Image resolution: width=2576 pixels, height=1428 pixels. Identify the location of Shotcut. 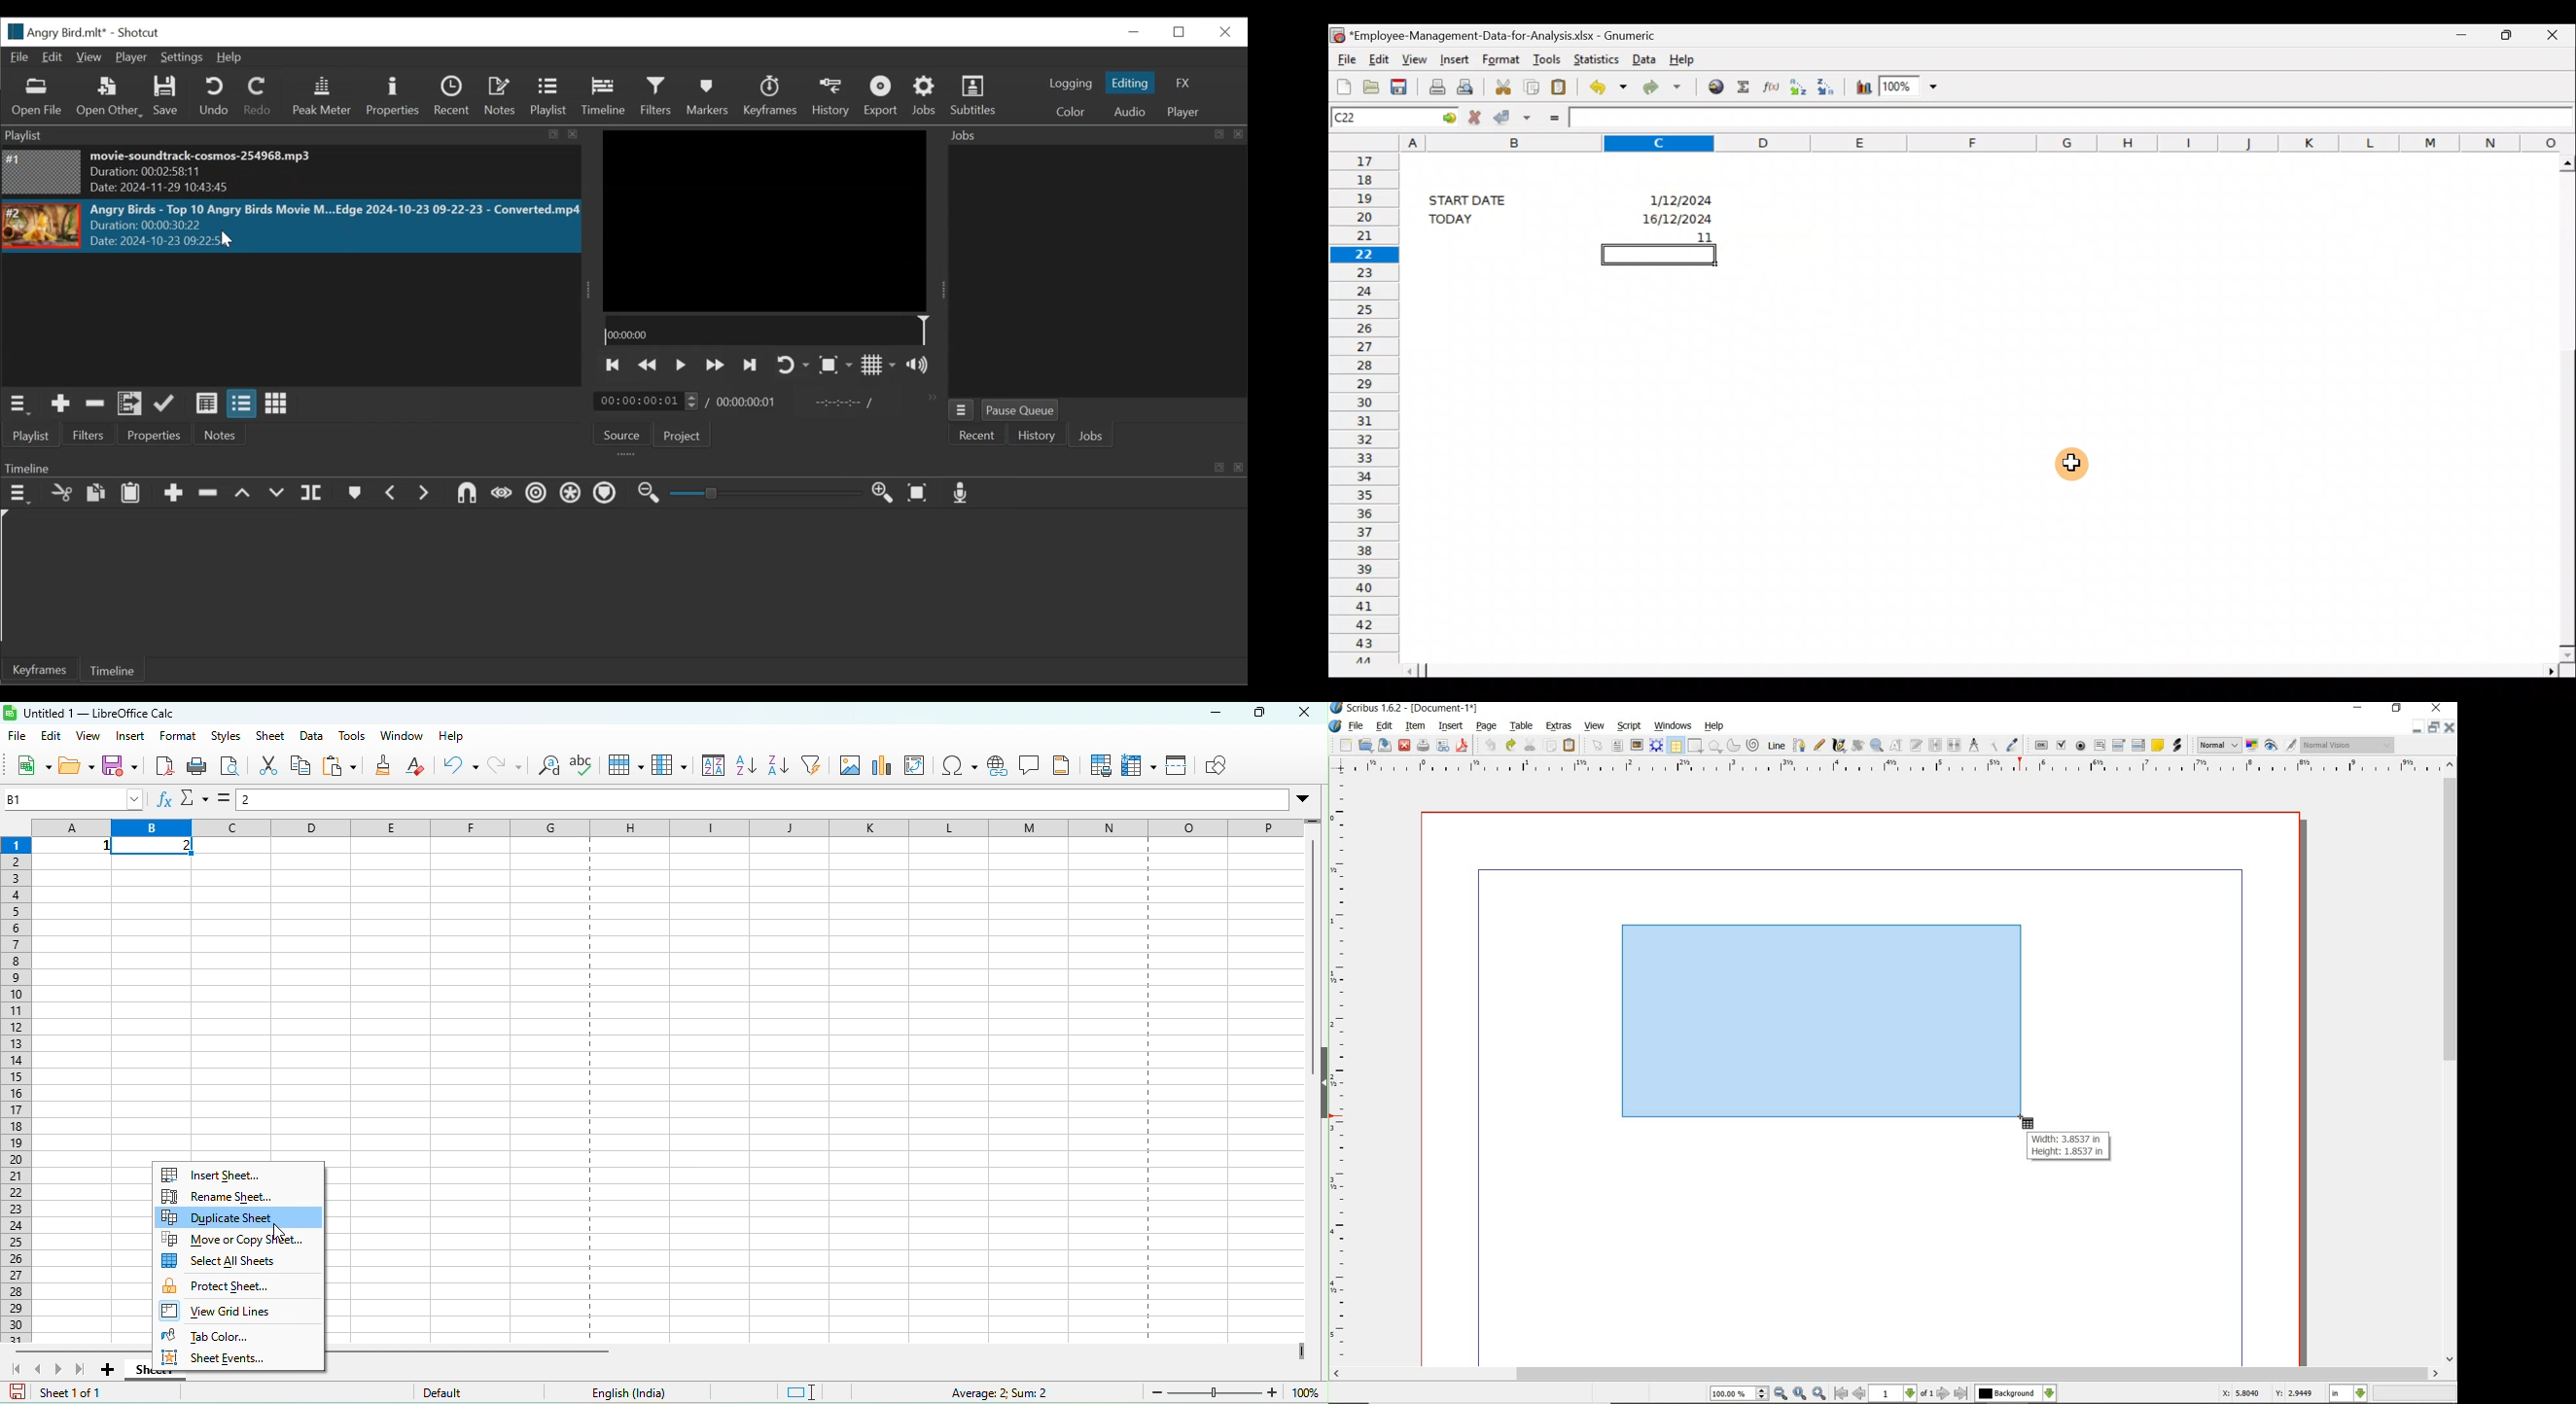
(141, 32).